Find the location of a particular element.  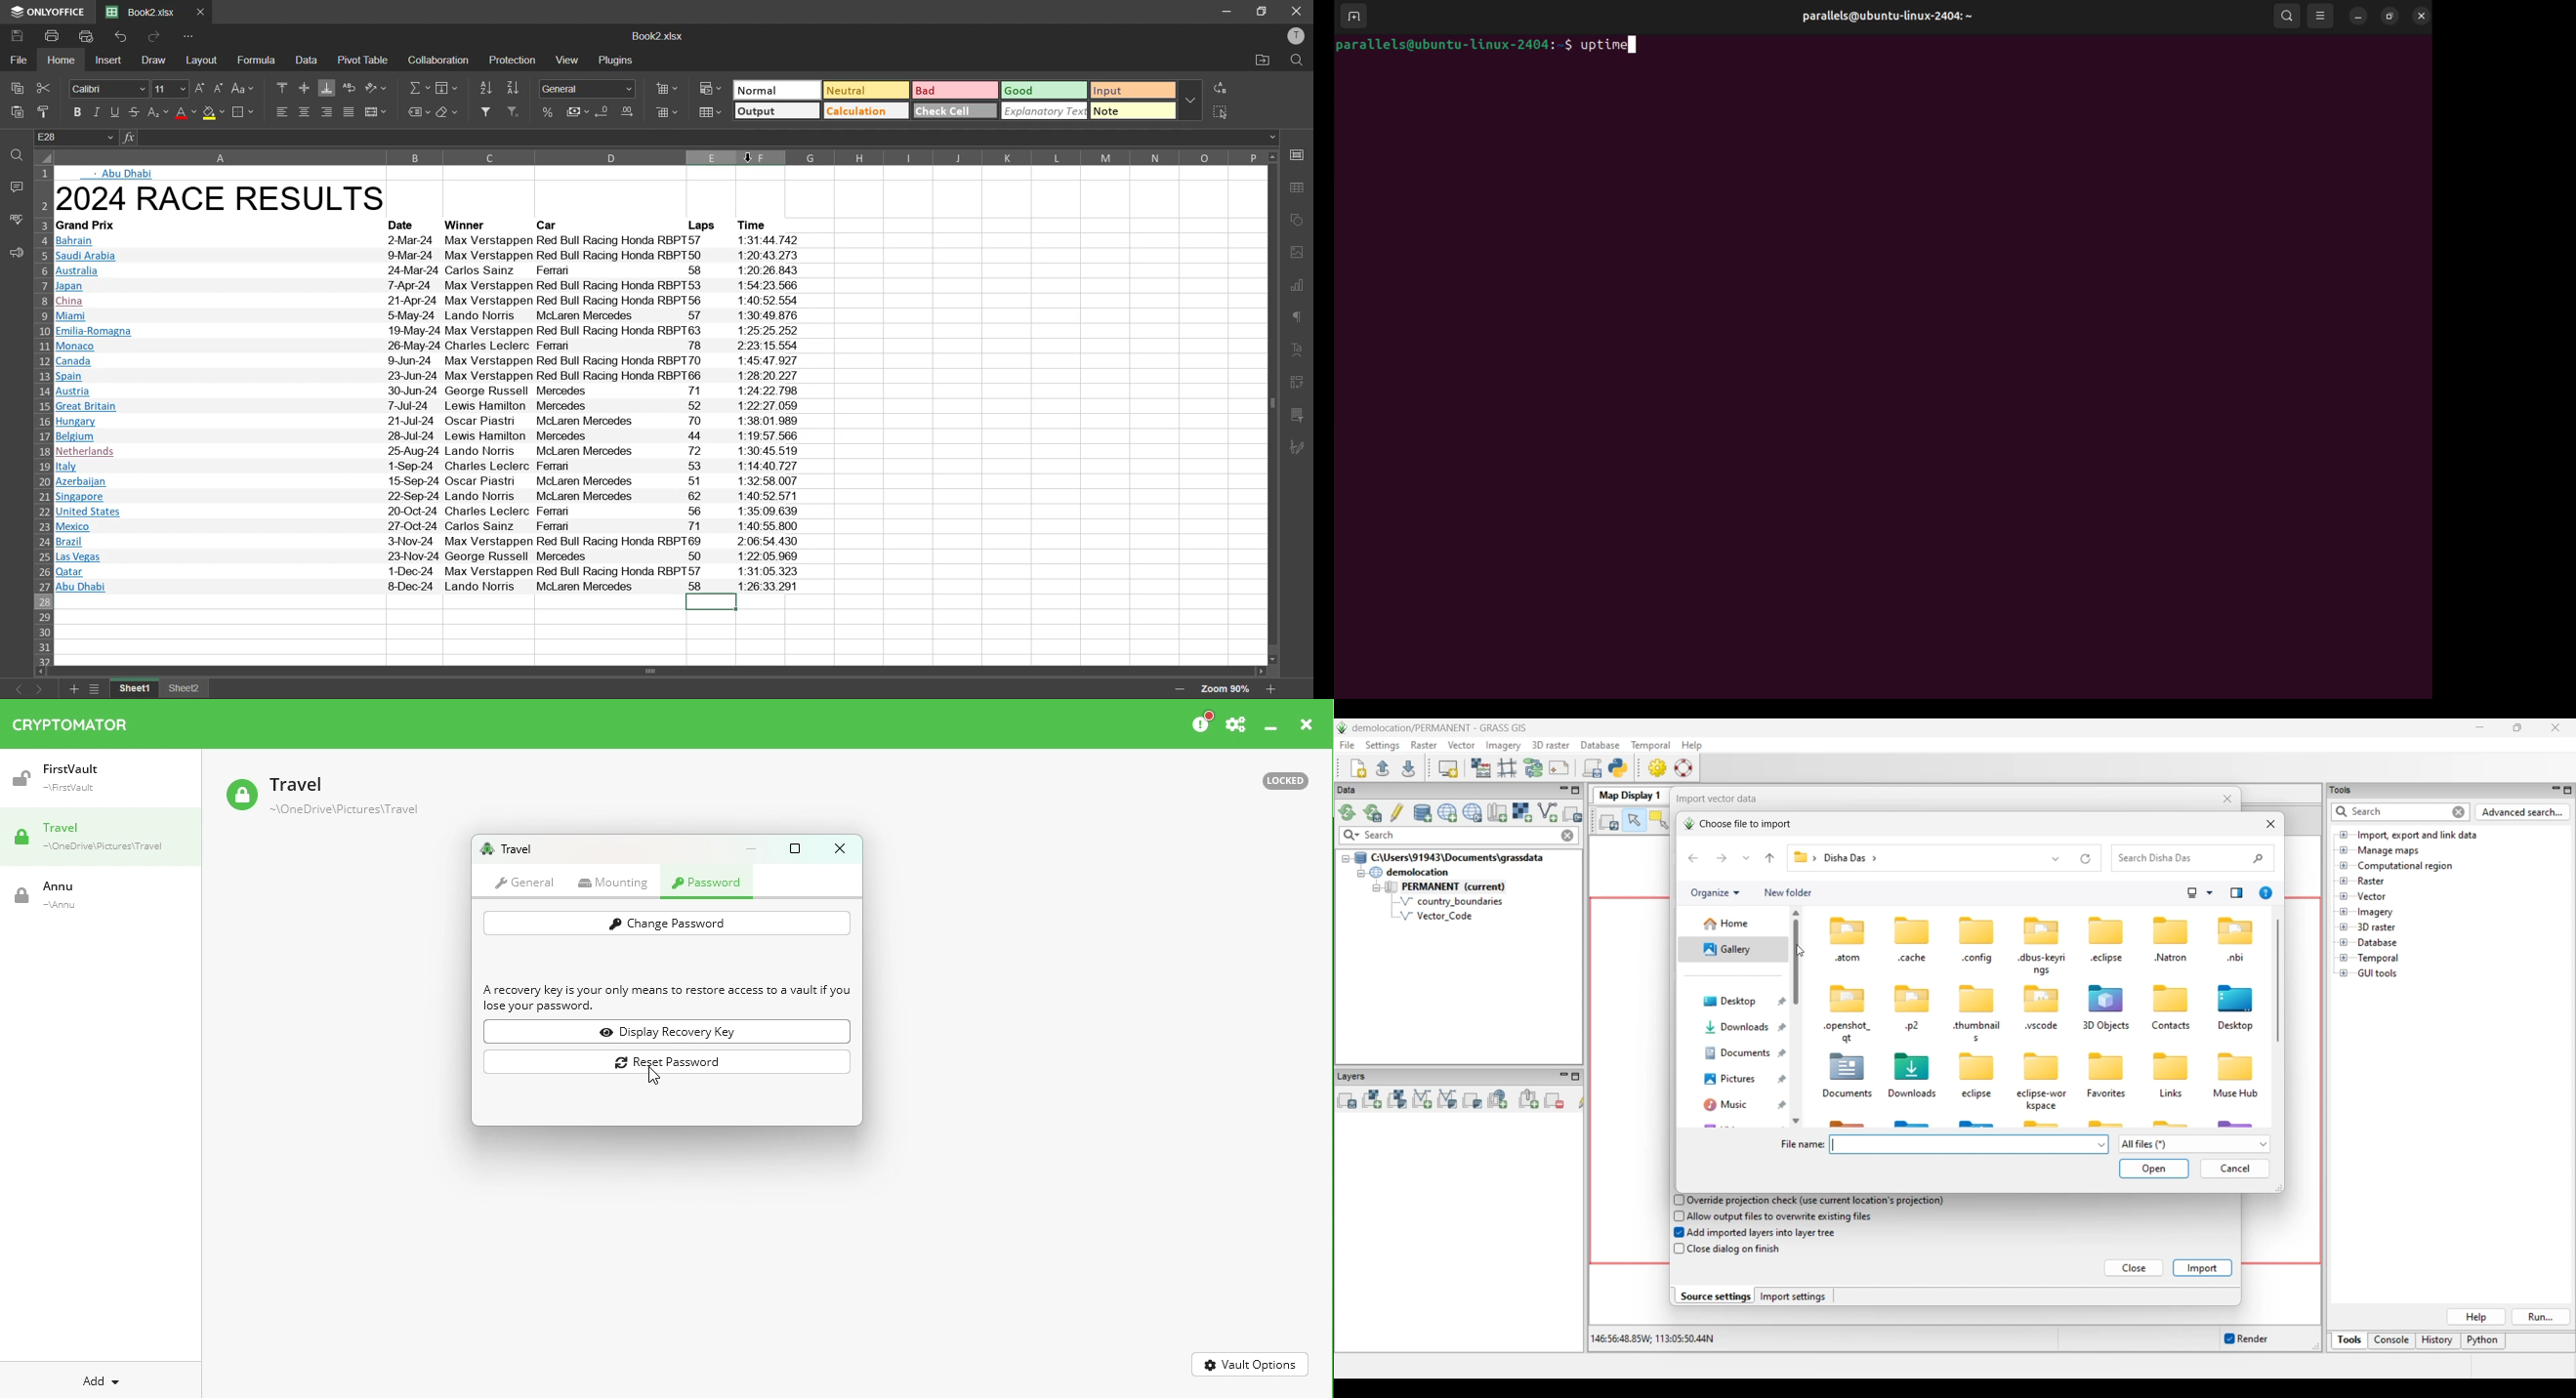

check cell is located at coordinates (956, 111).